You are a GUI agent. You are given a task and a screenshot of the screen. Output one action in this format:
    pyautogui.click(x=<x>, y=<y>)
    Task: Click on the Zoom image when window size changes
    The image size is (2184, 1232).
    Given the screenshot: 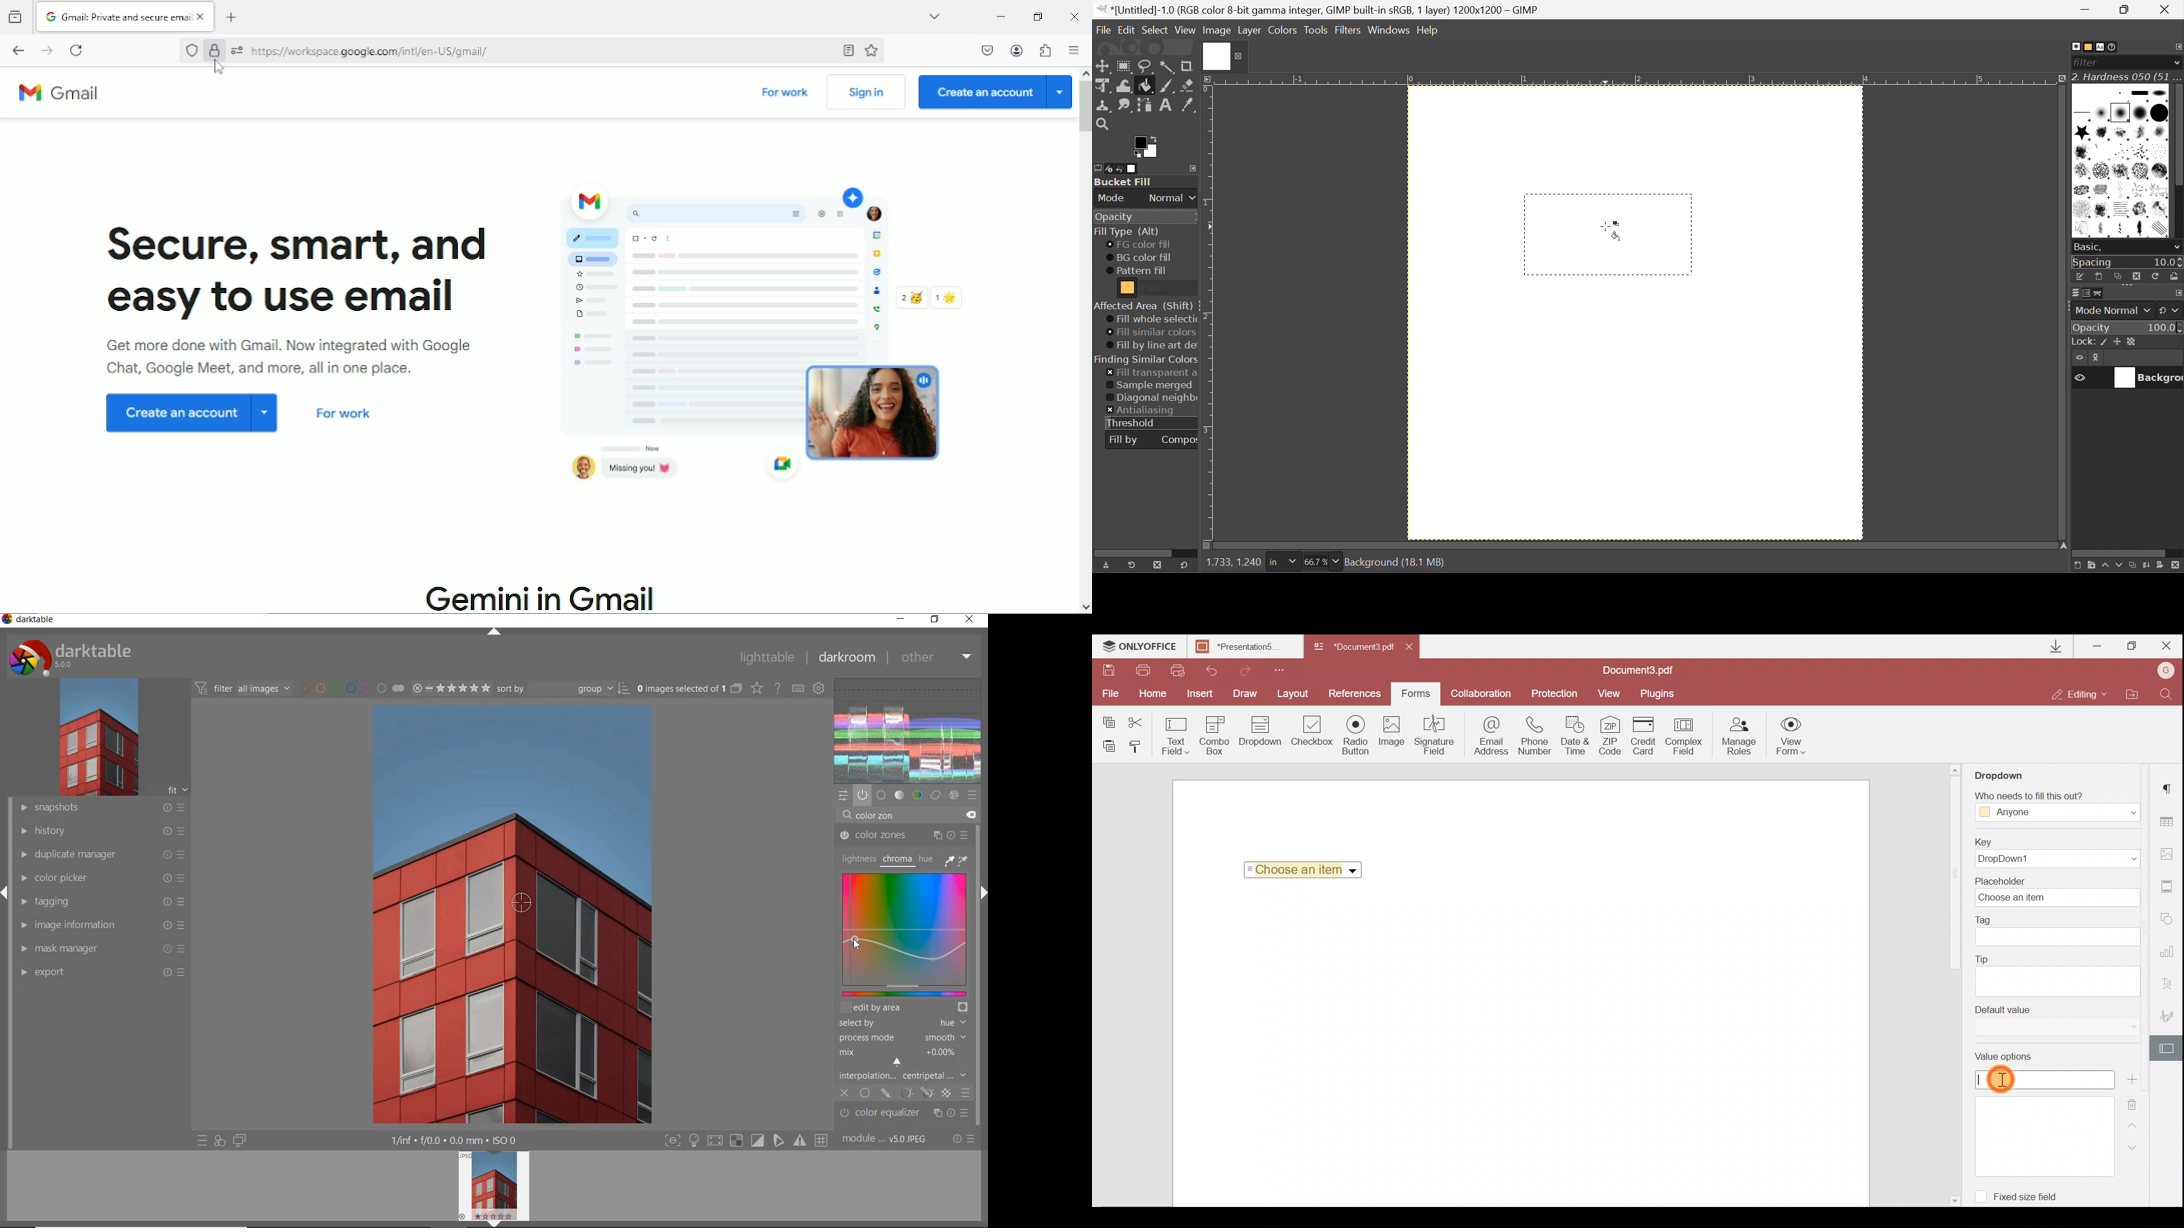 What is the action you would take?
    pyautogui.click(x=2060, y=80)
    